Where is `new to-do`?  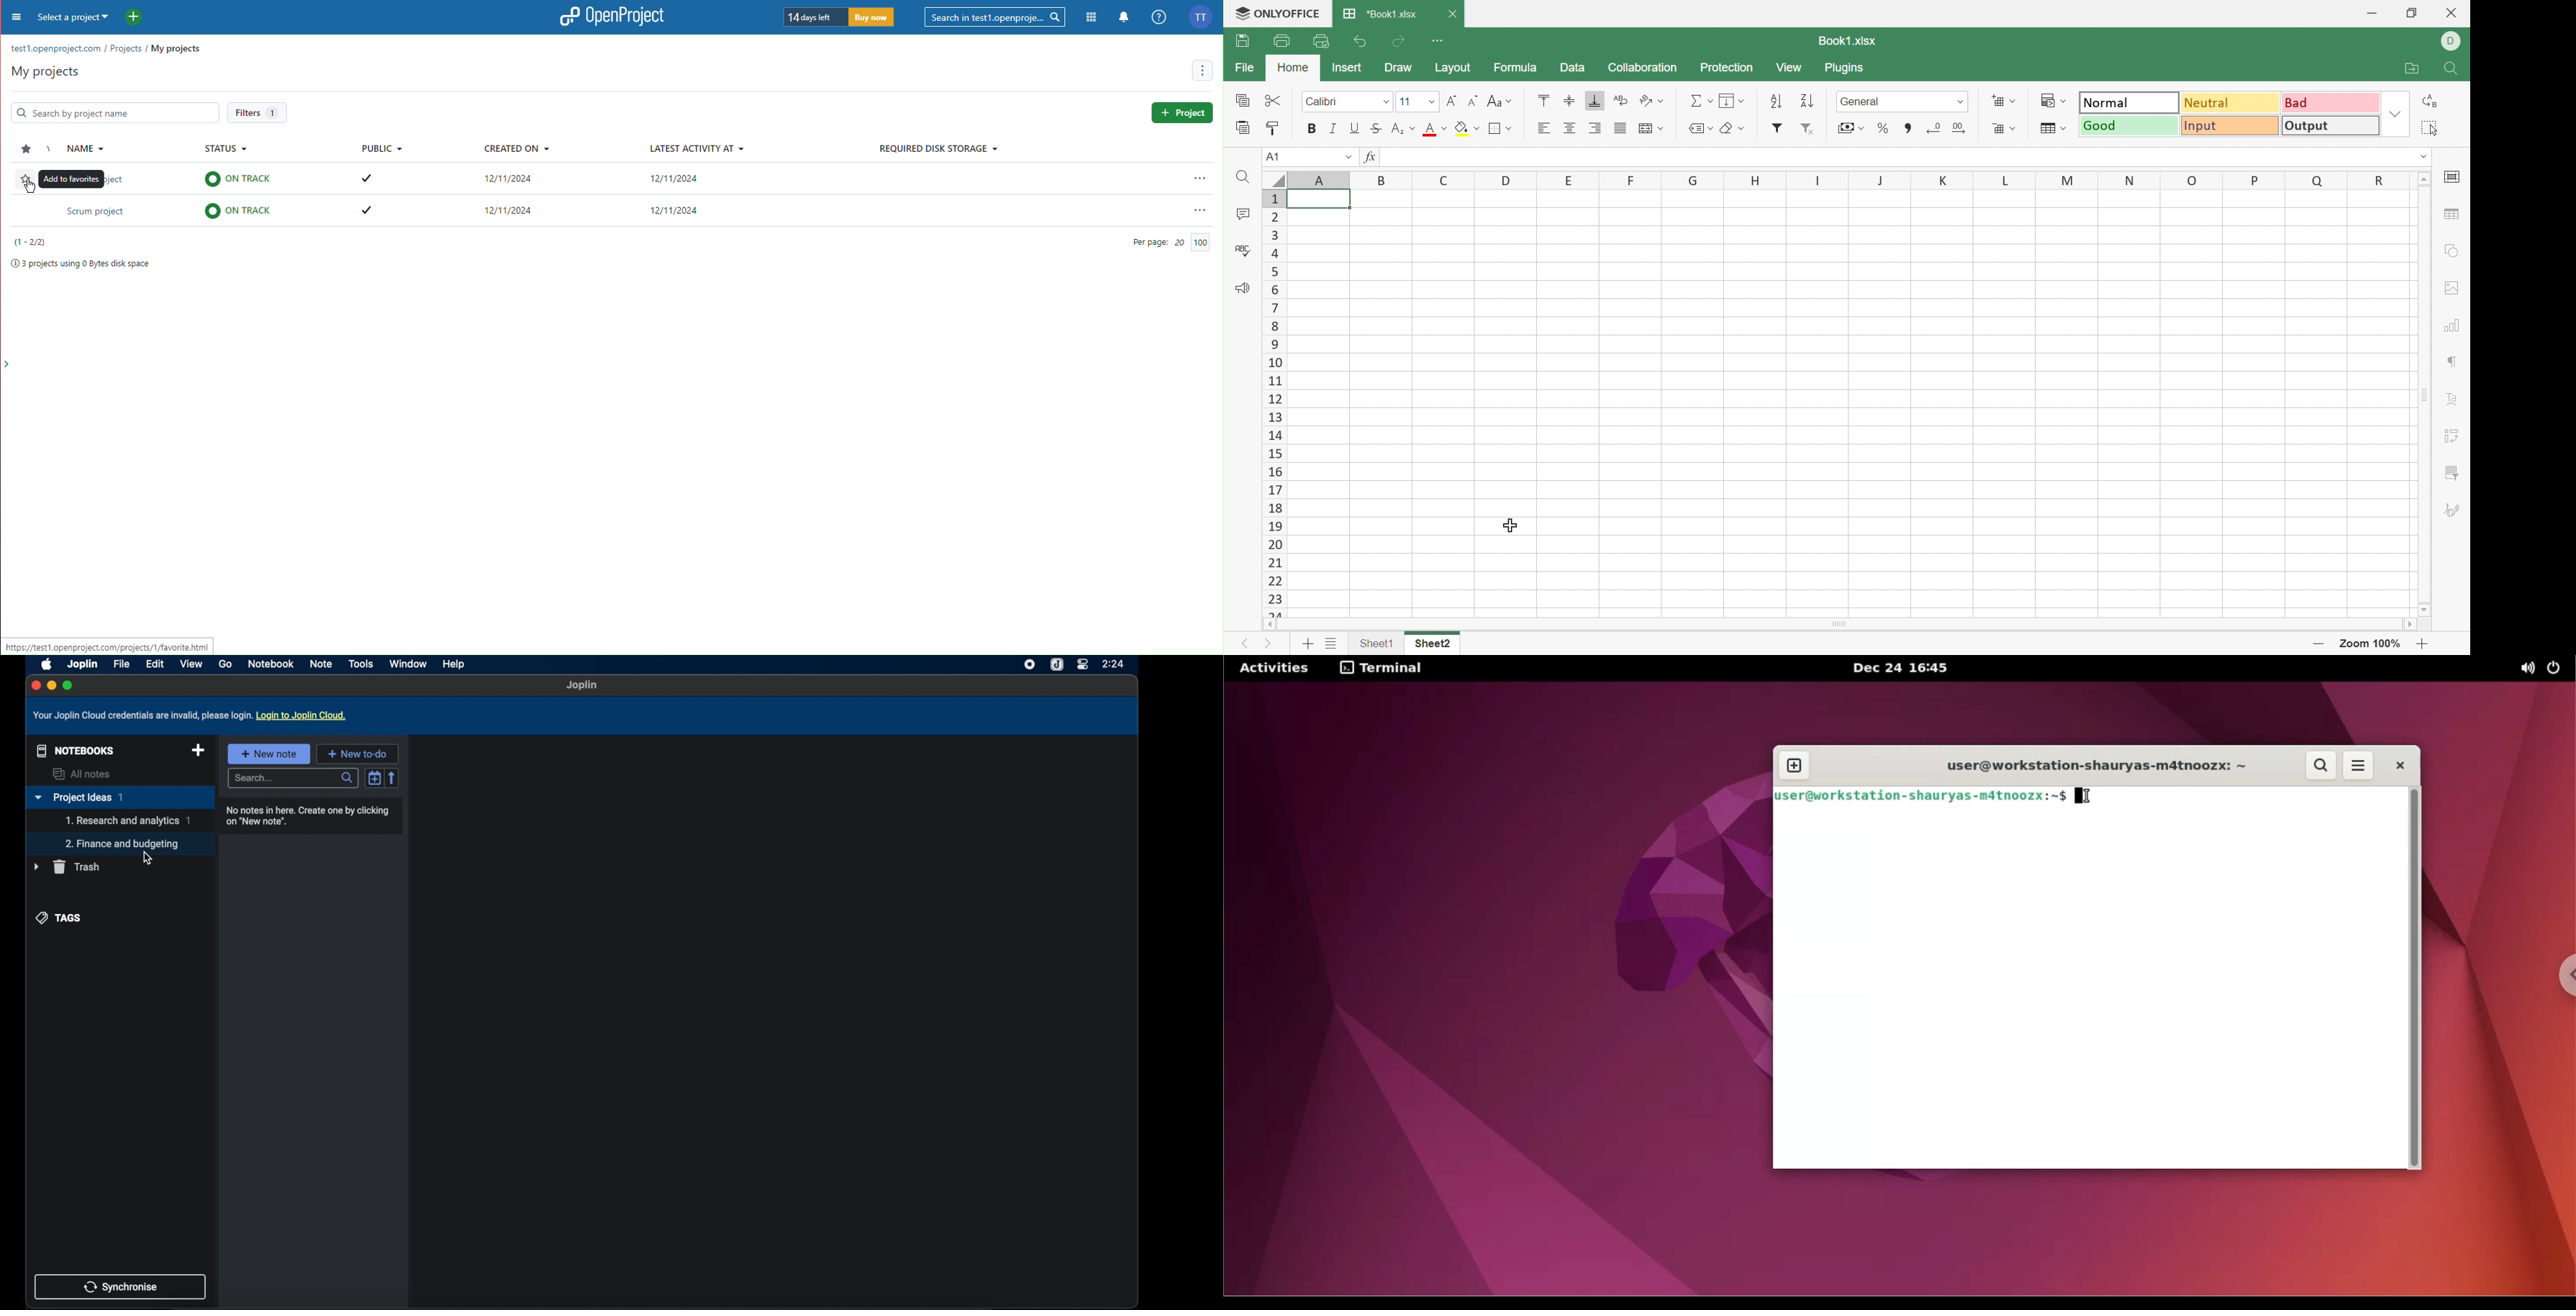
new to-do is located at coordinates (358, 753).